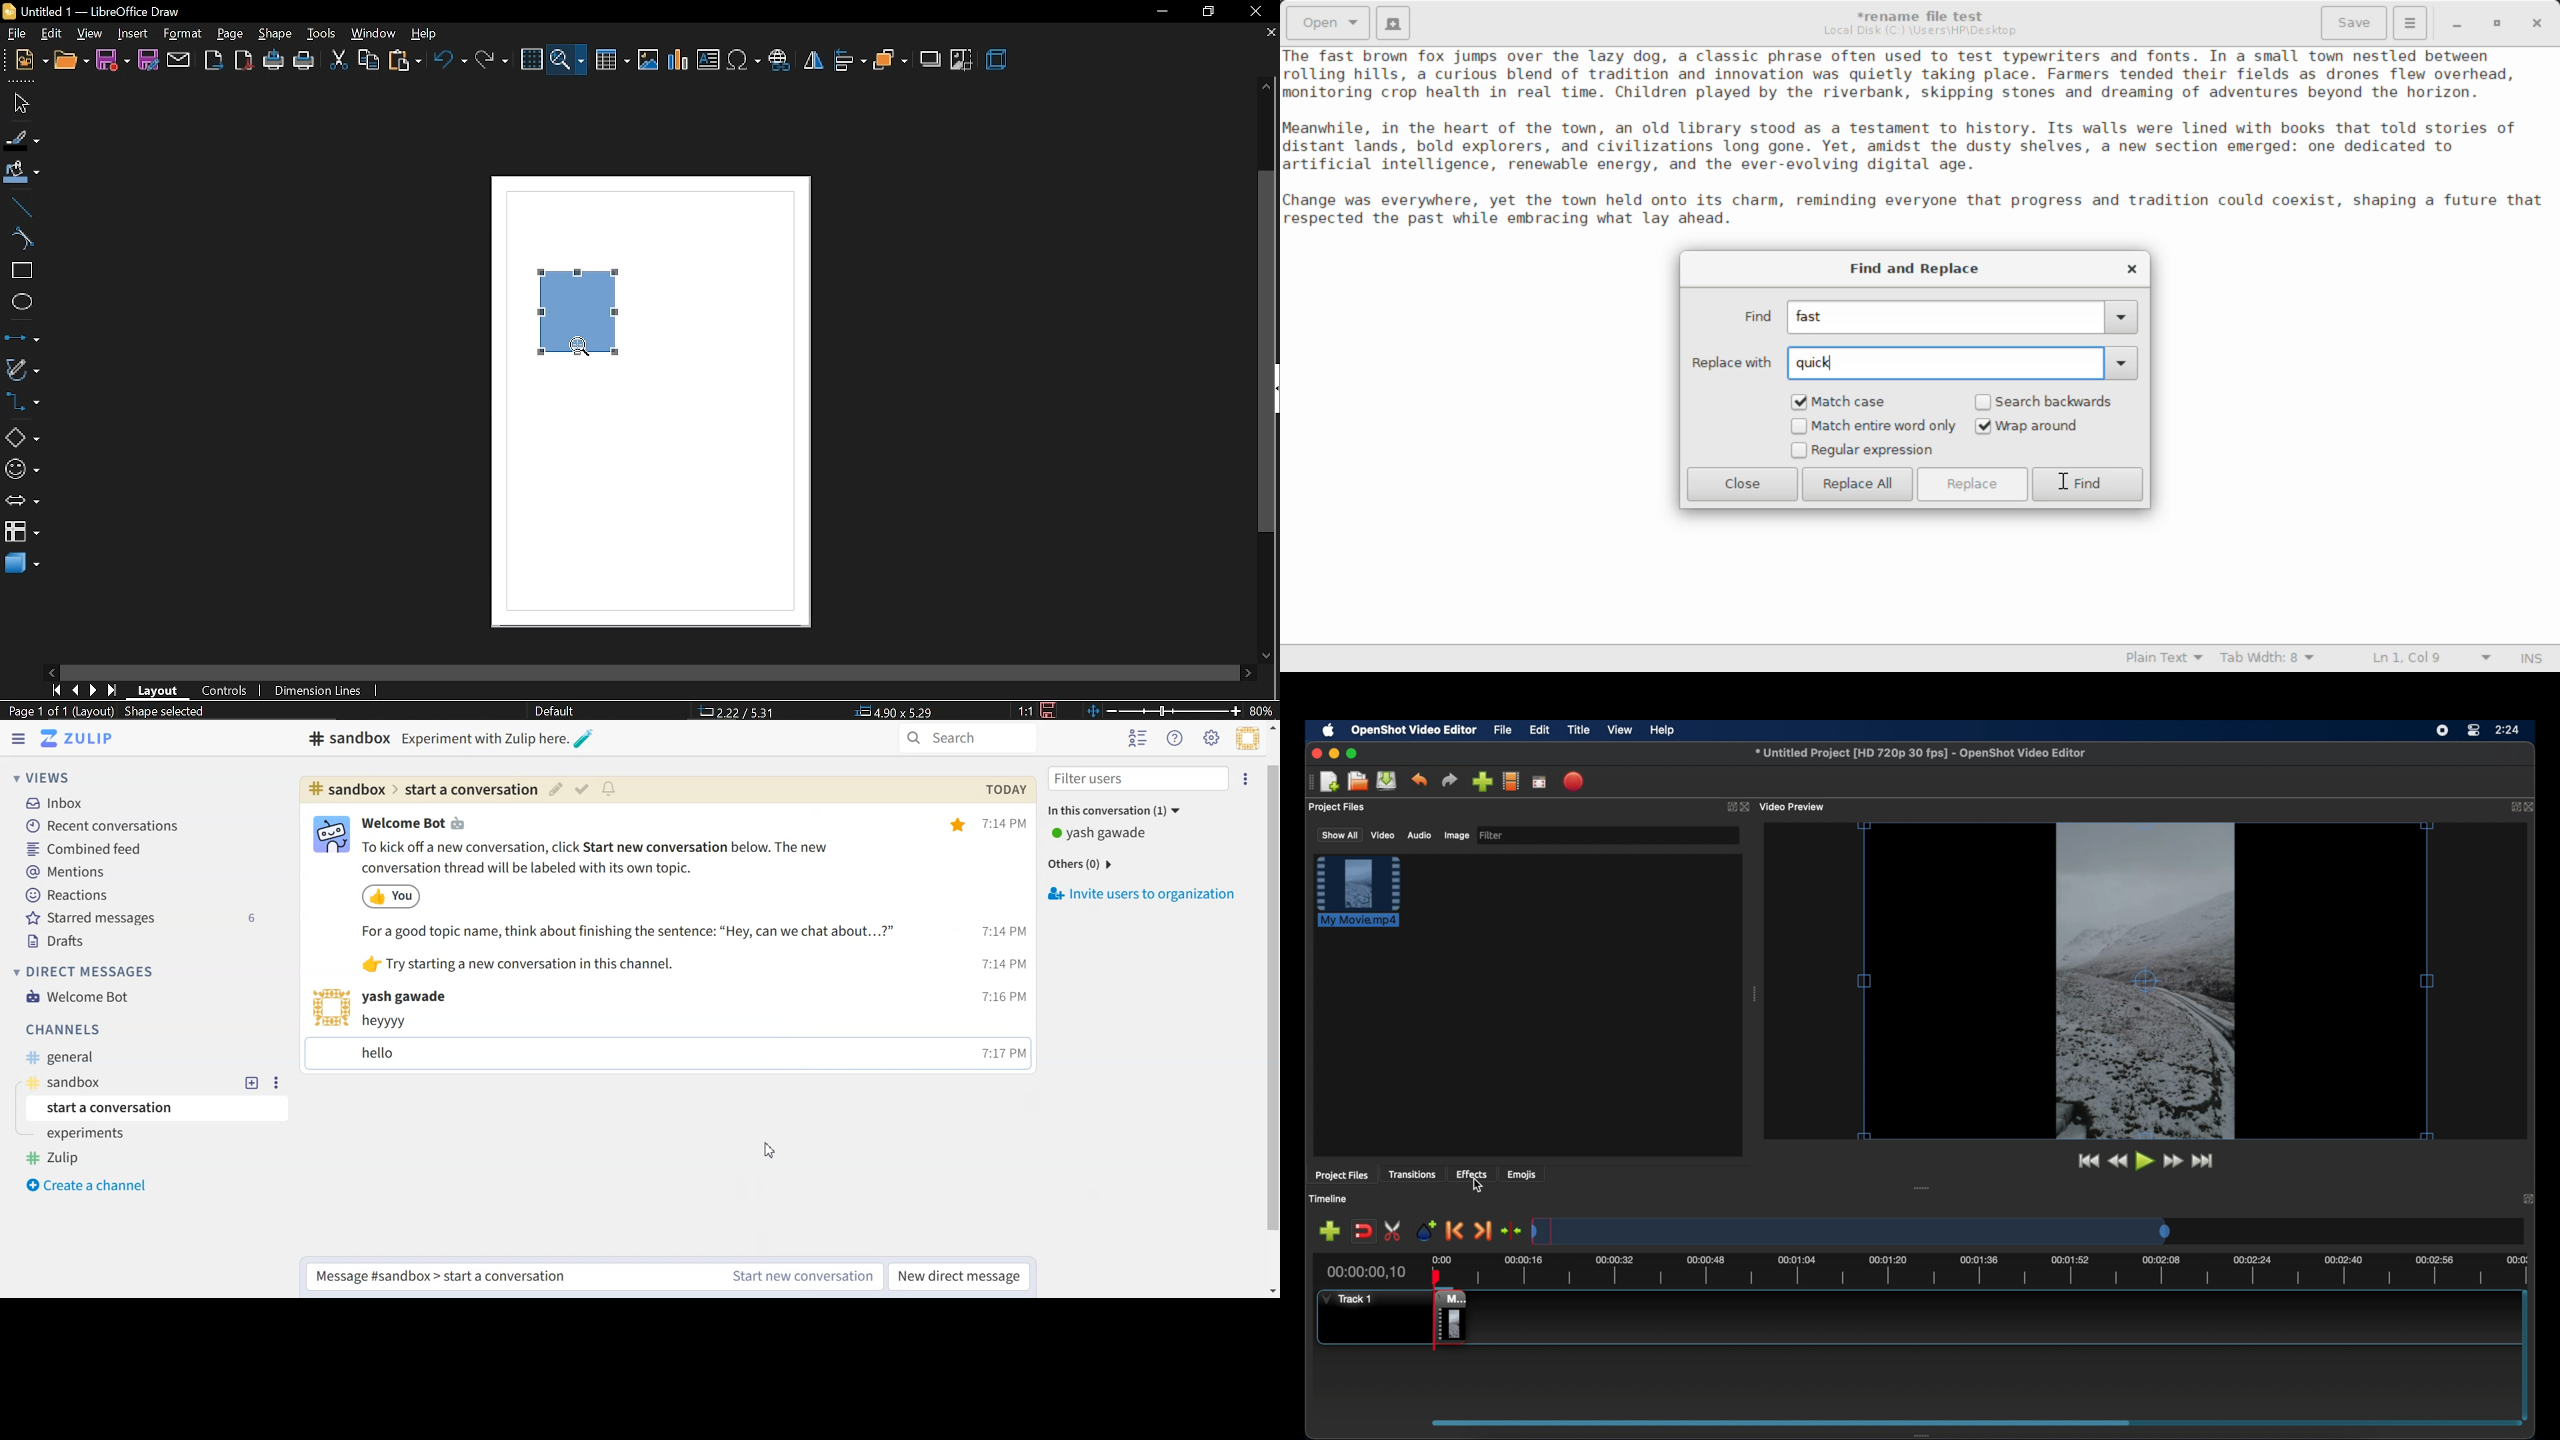 The image size is (2576, 1456). What do you see at coordinates (1083, 865) in the screenshot?
I see `Others` at bounding box center [1083, 865].